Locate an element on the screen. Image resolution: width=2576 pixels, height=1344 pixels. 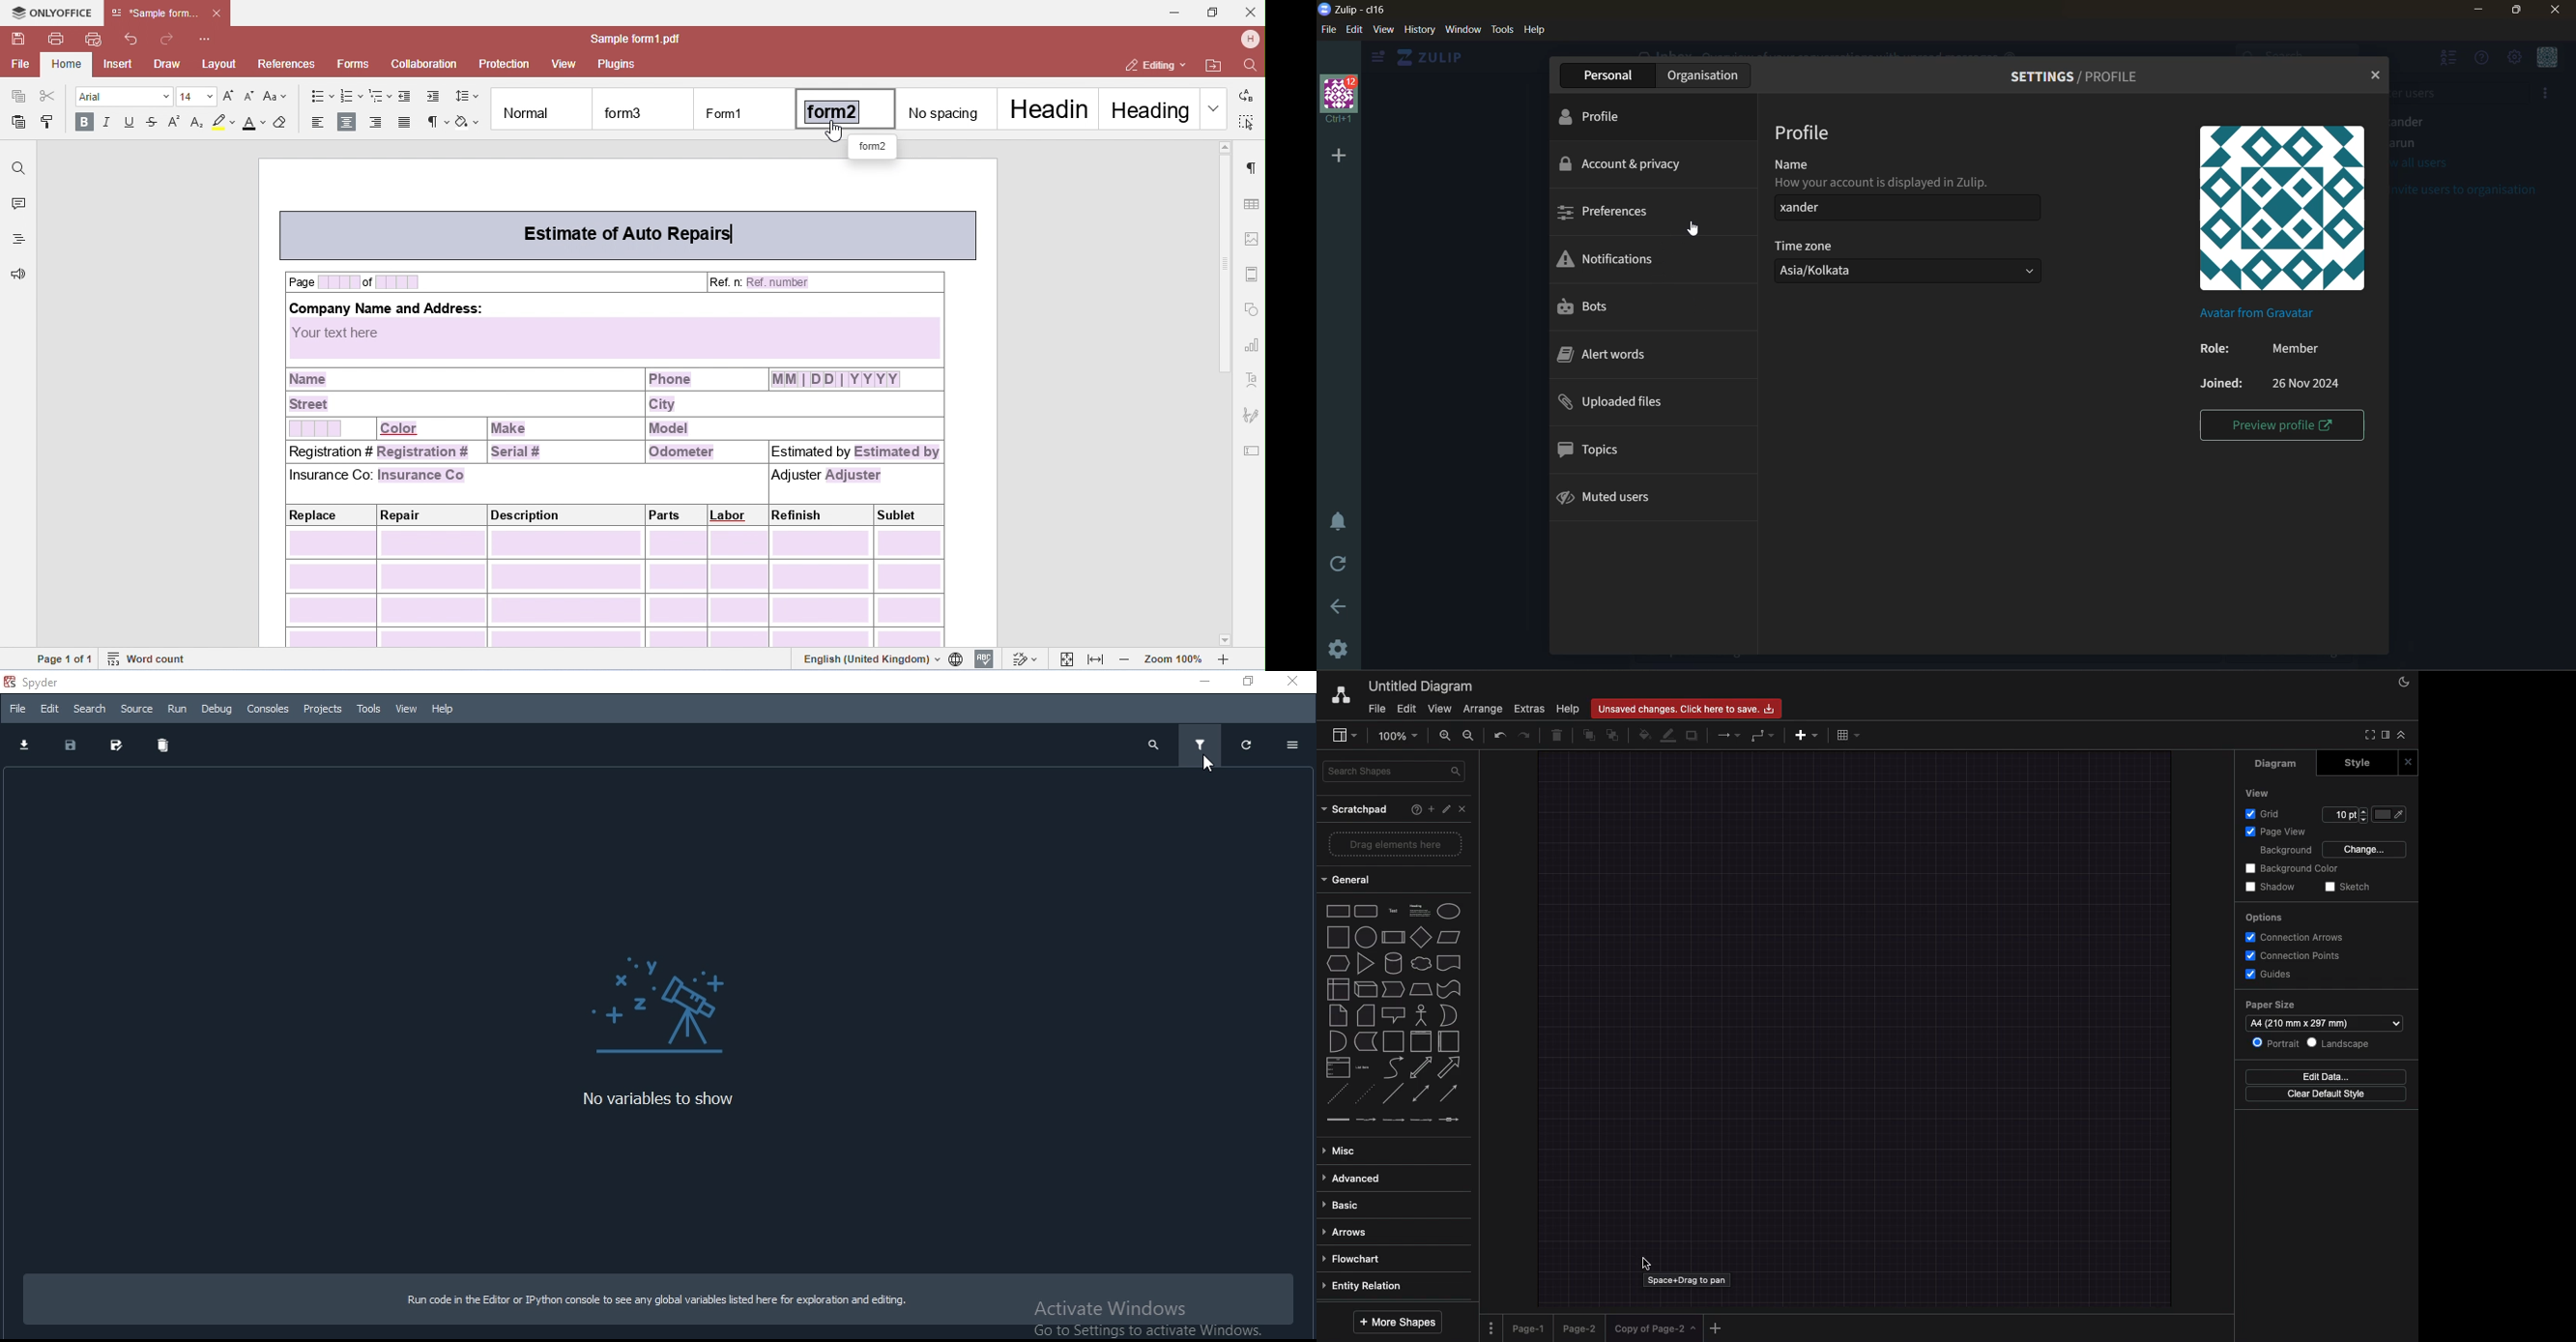
search is located at coordinates (1151, 742).